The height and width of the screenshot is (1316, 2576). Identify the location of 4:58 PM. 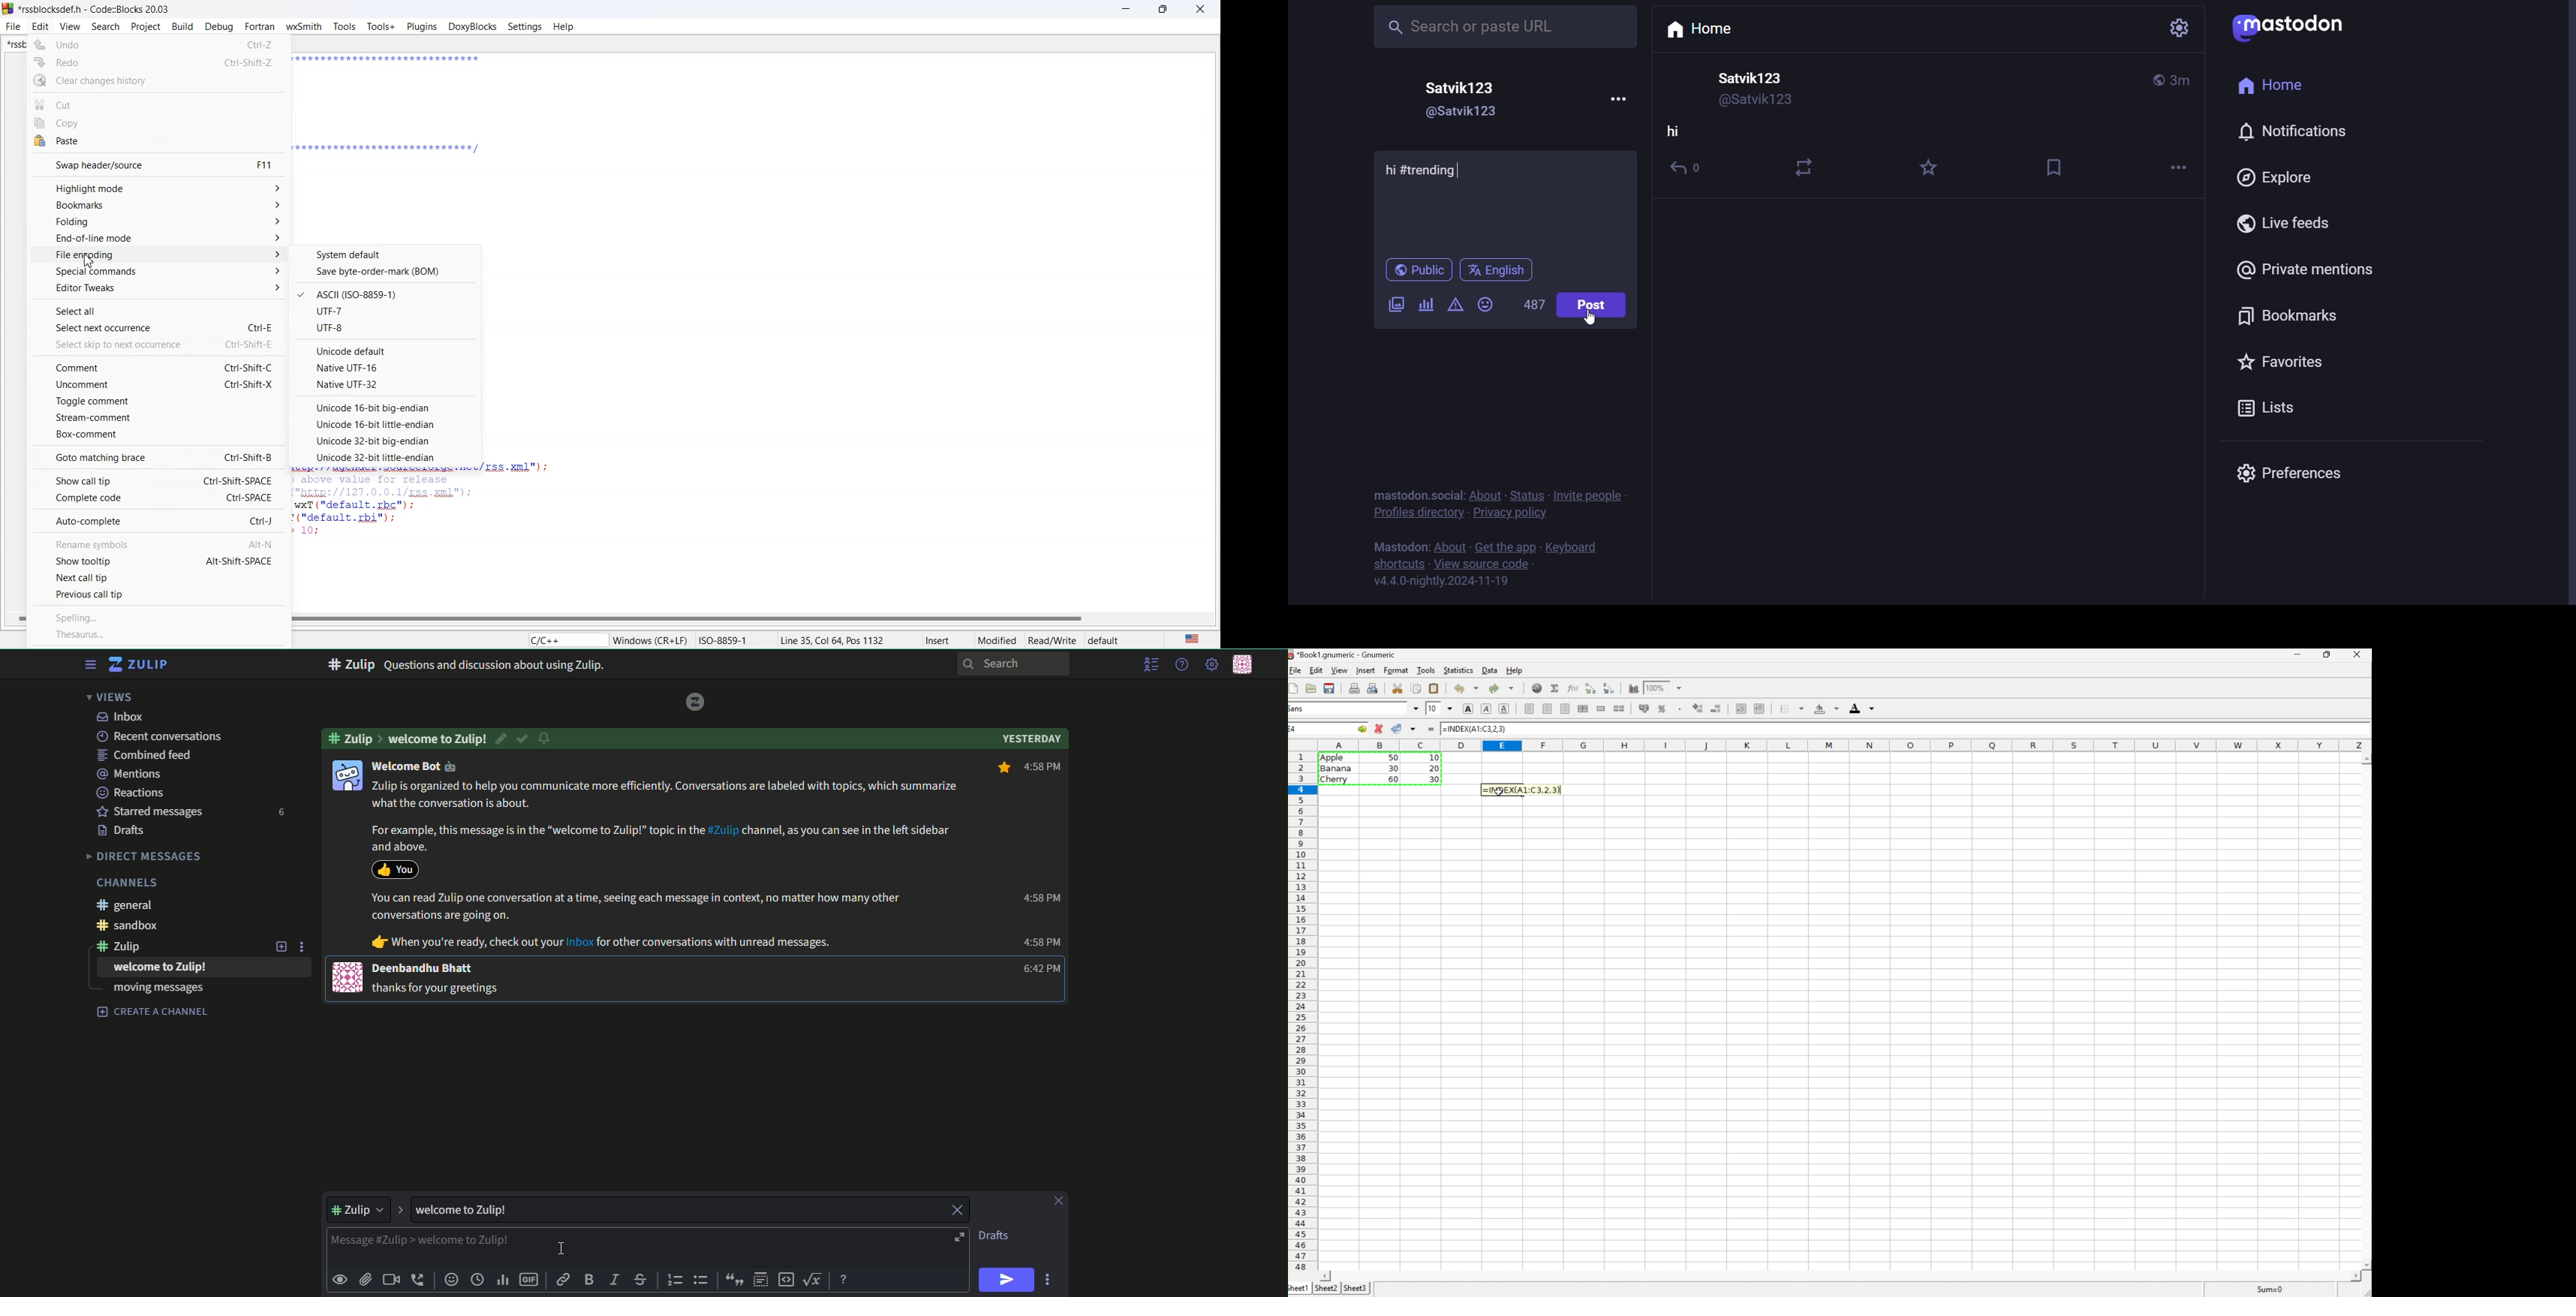
(1042, 943).